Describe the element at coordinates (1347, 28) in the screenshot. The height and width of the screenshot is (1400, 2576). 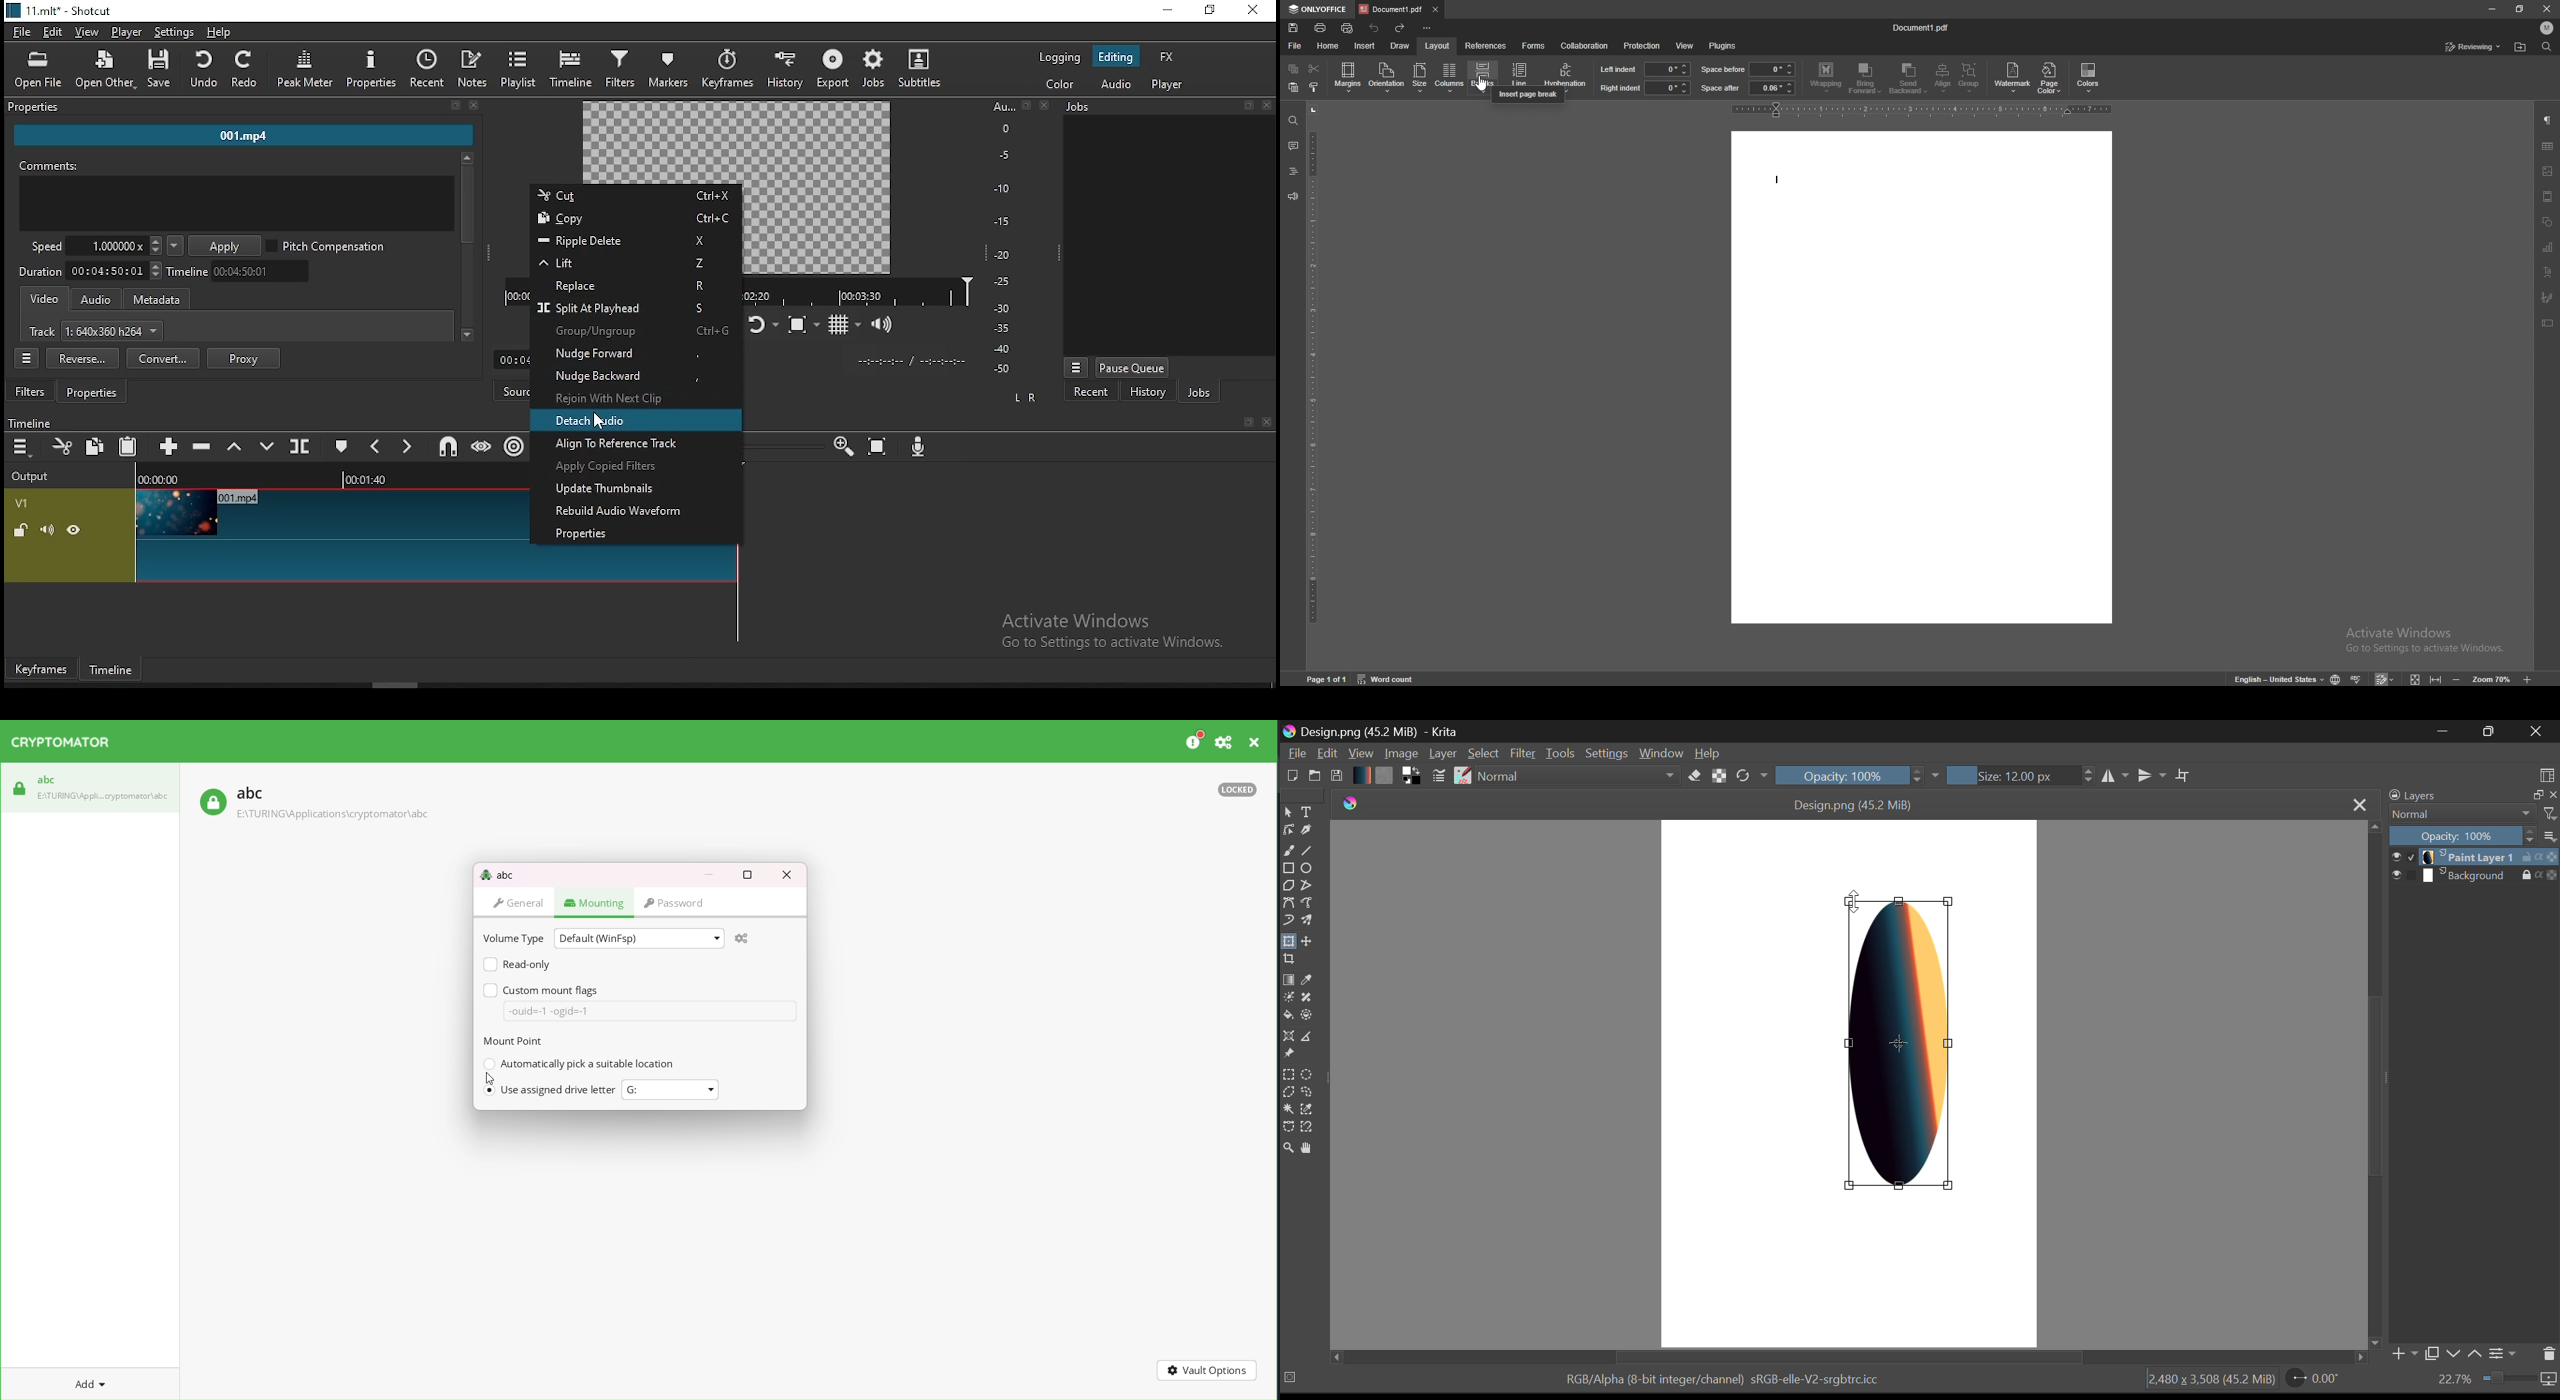
I see `quick print` at that location.